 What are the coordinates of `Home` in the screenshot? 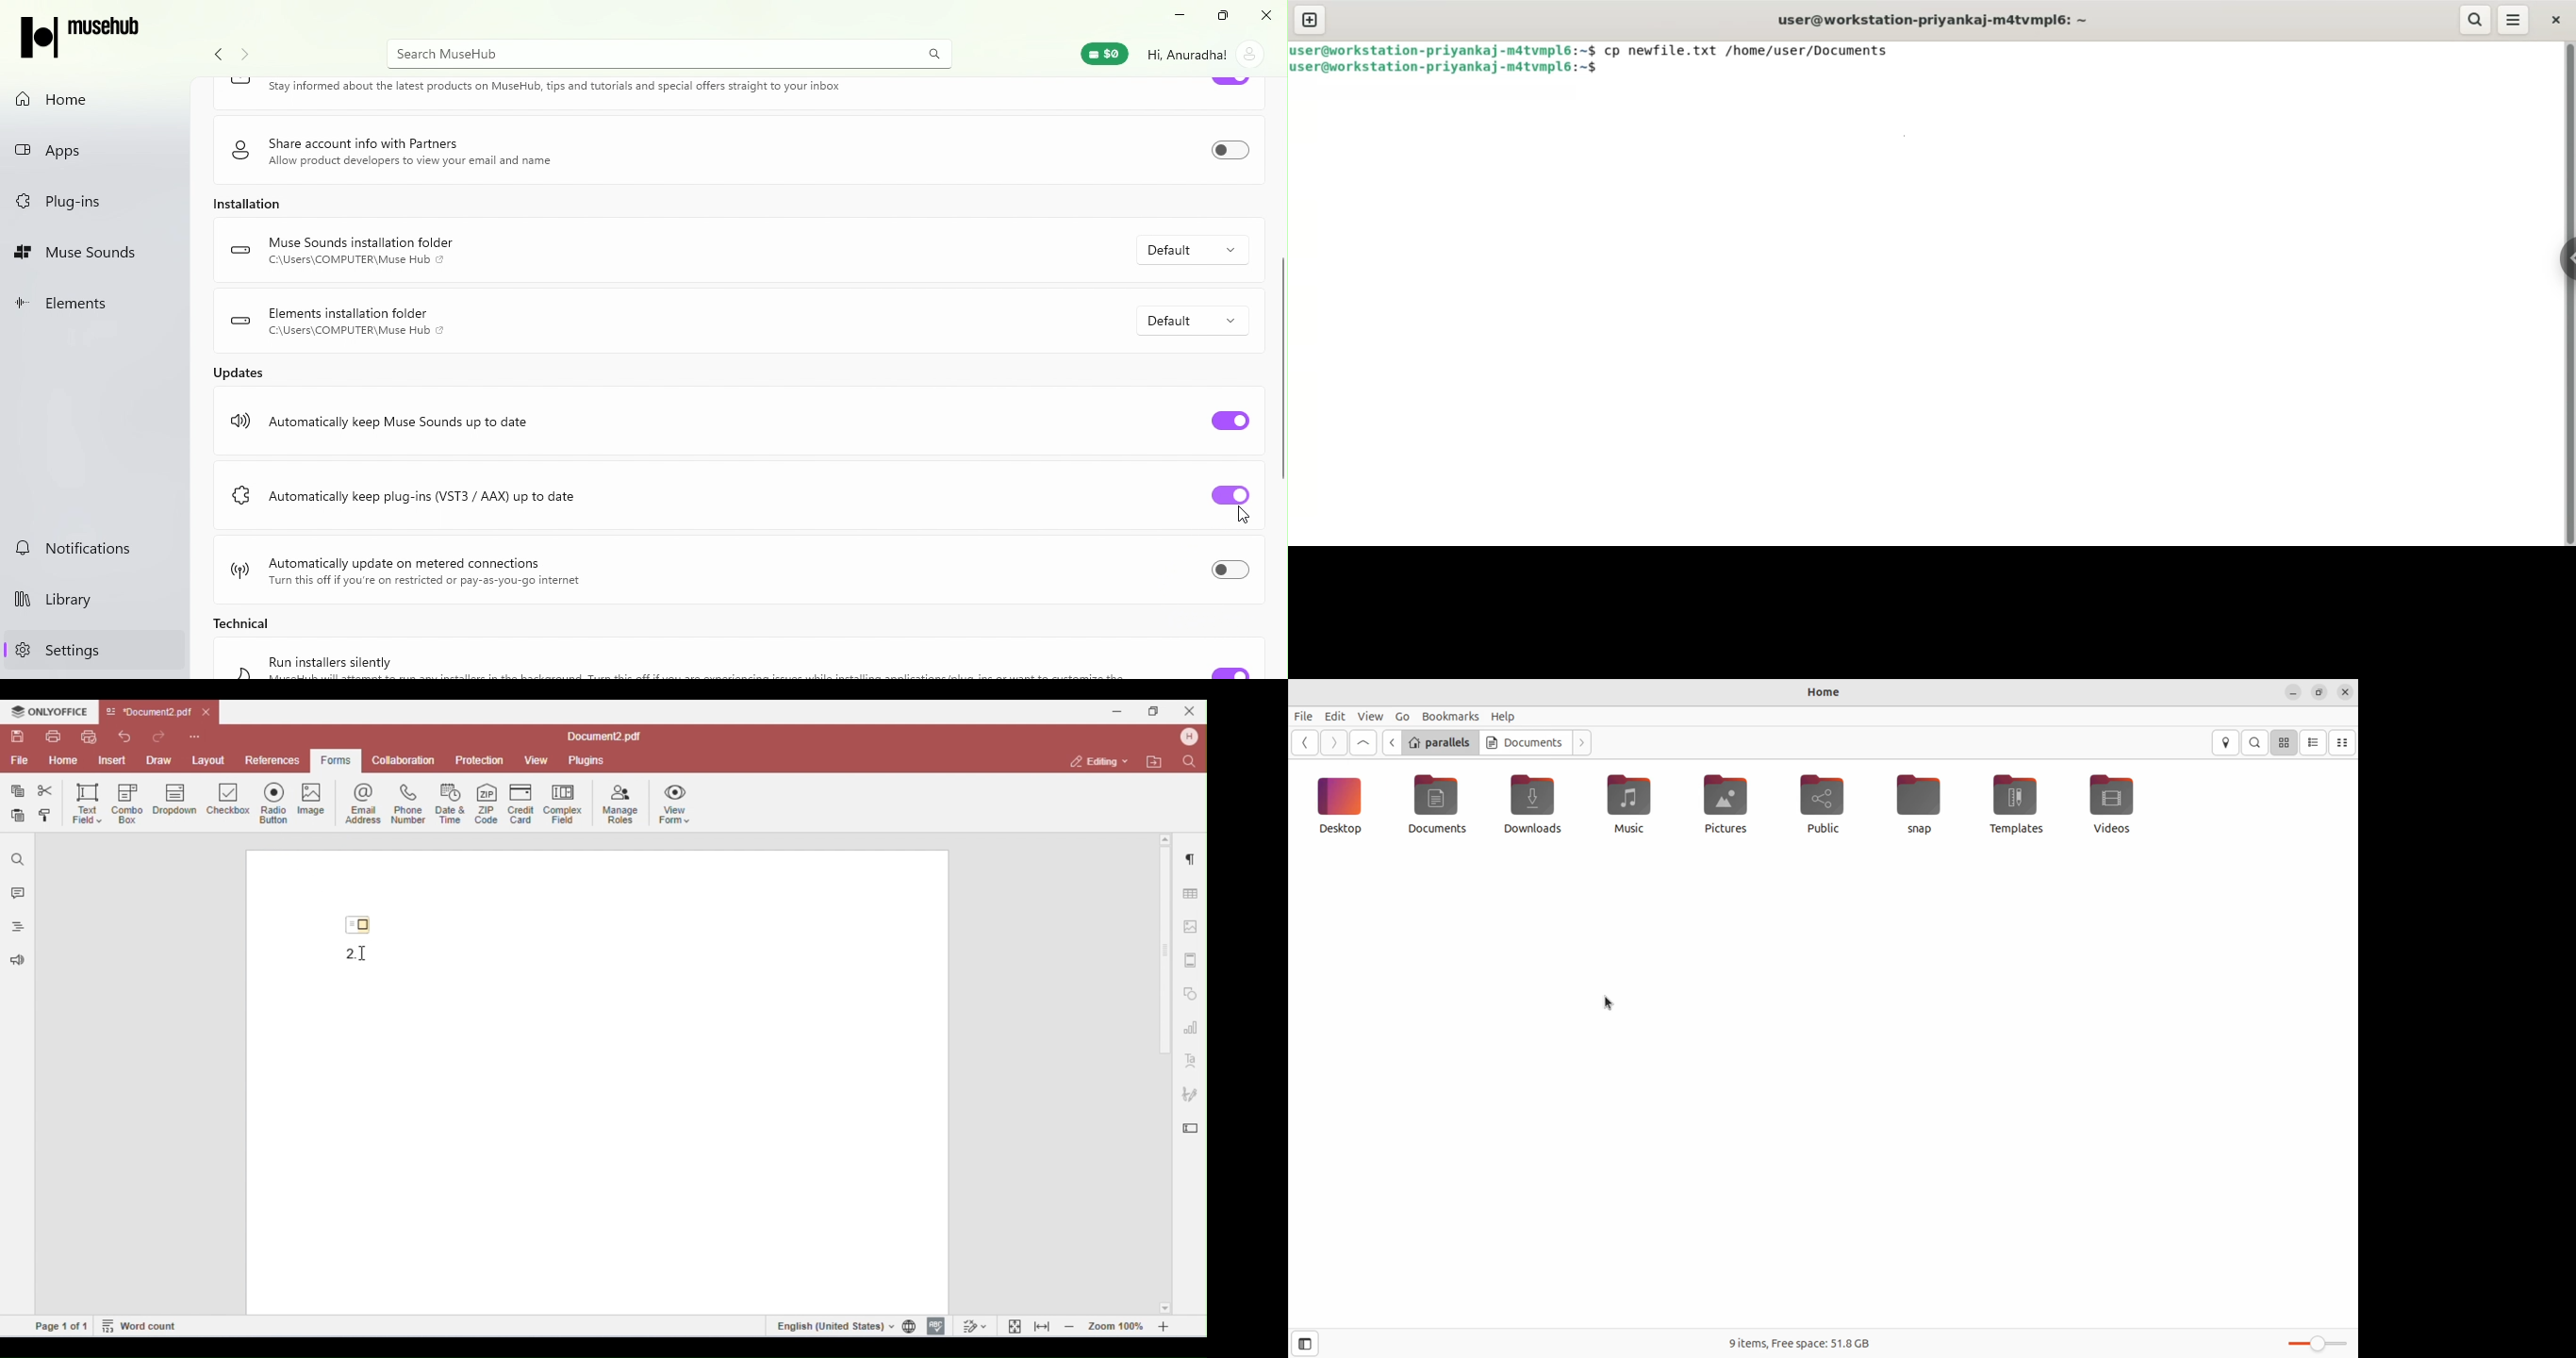 It's located at (94, 100).